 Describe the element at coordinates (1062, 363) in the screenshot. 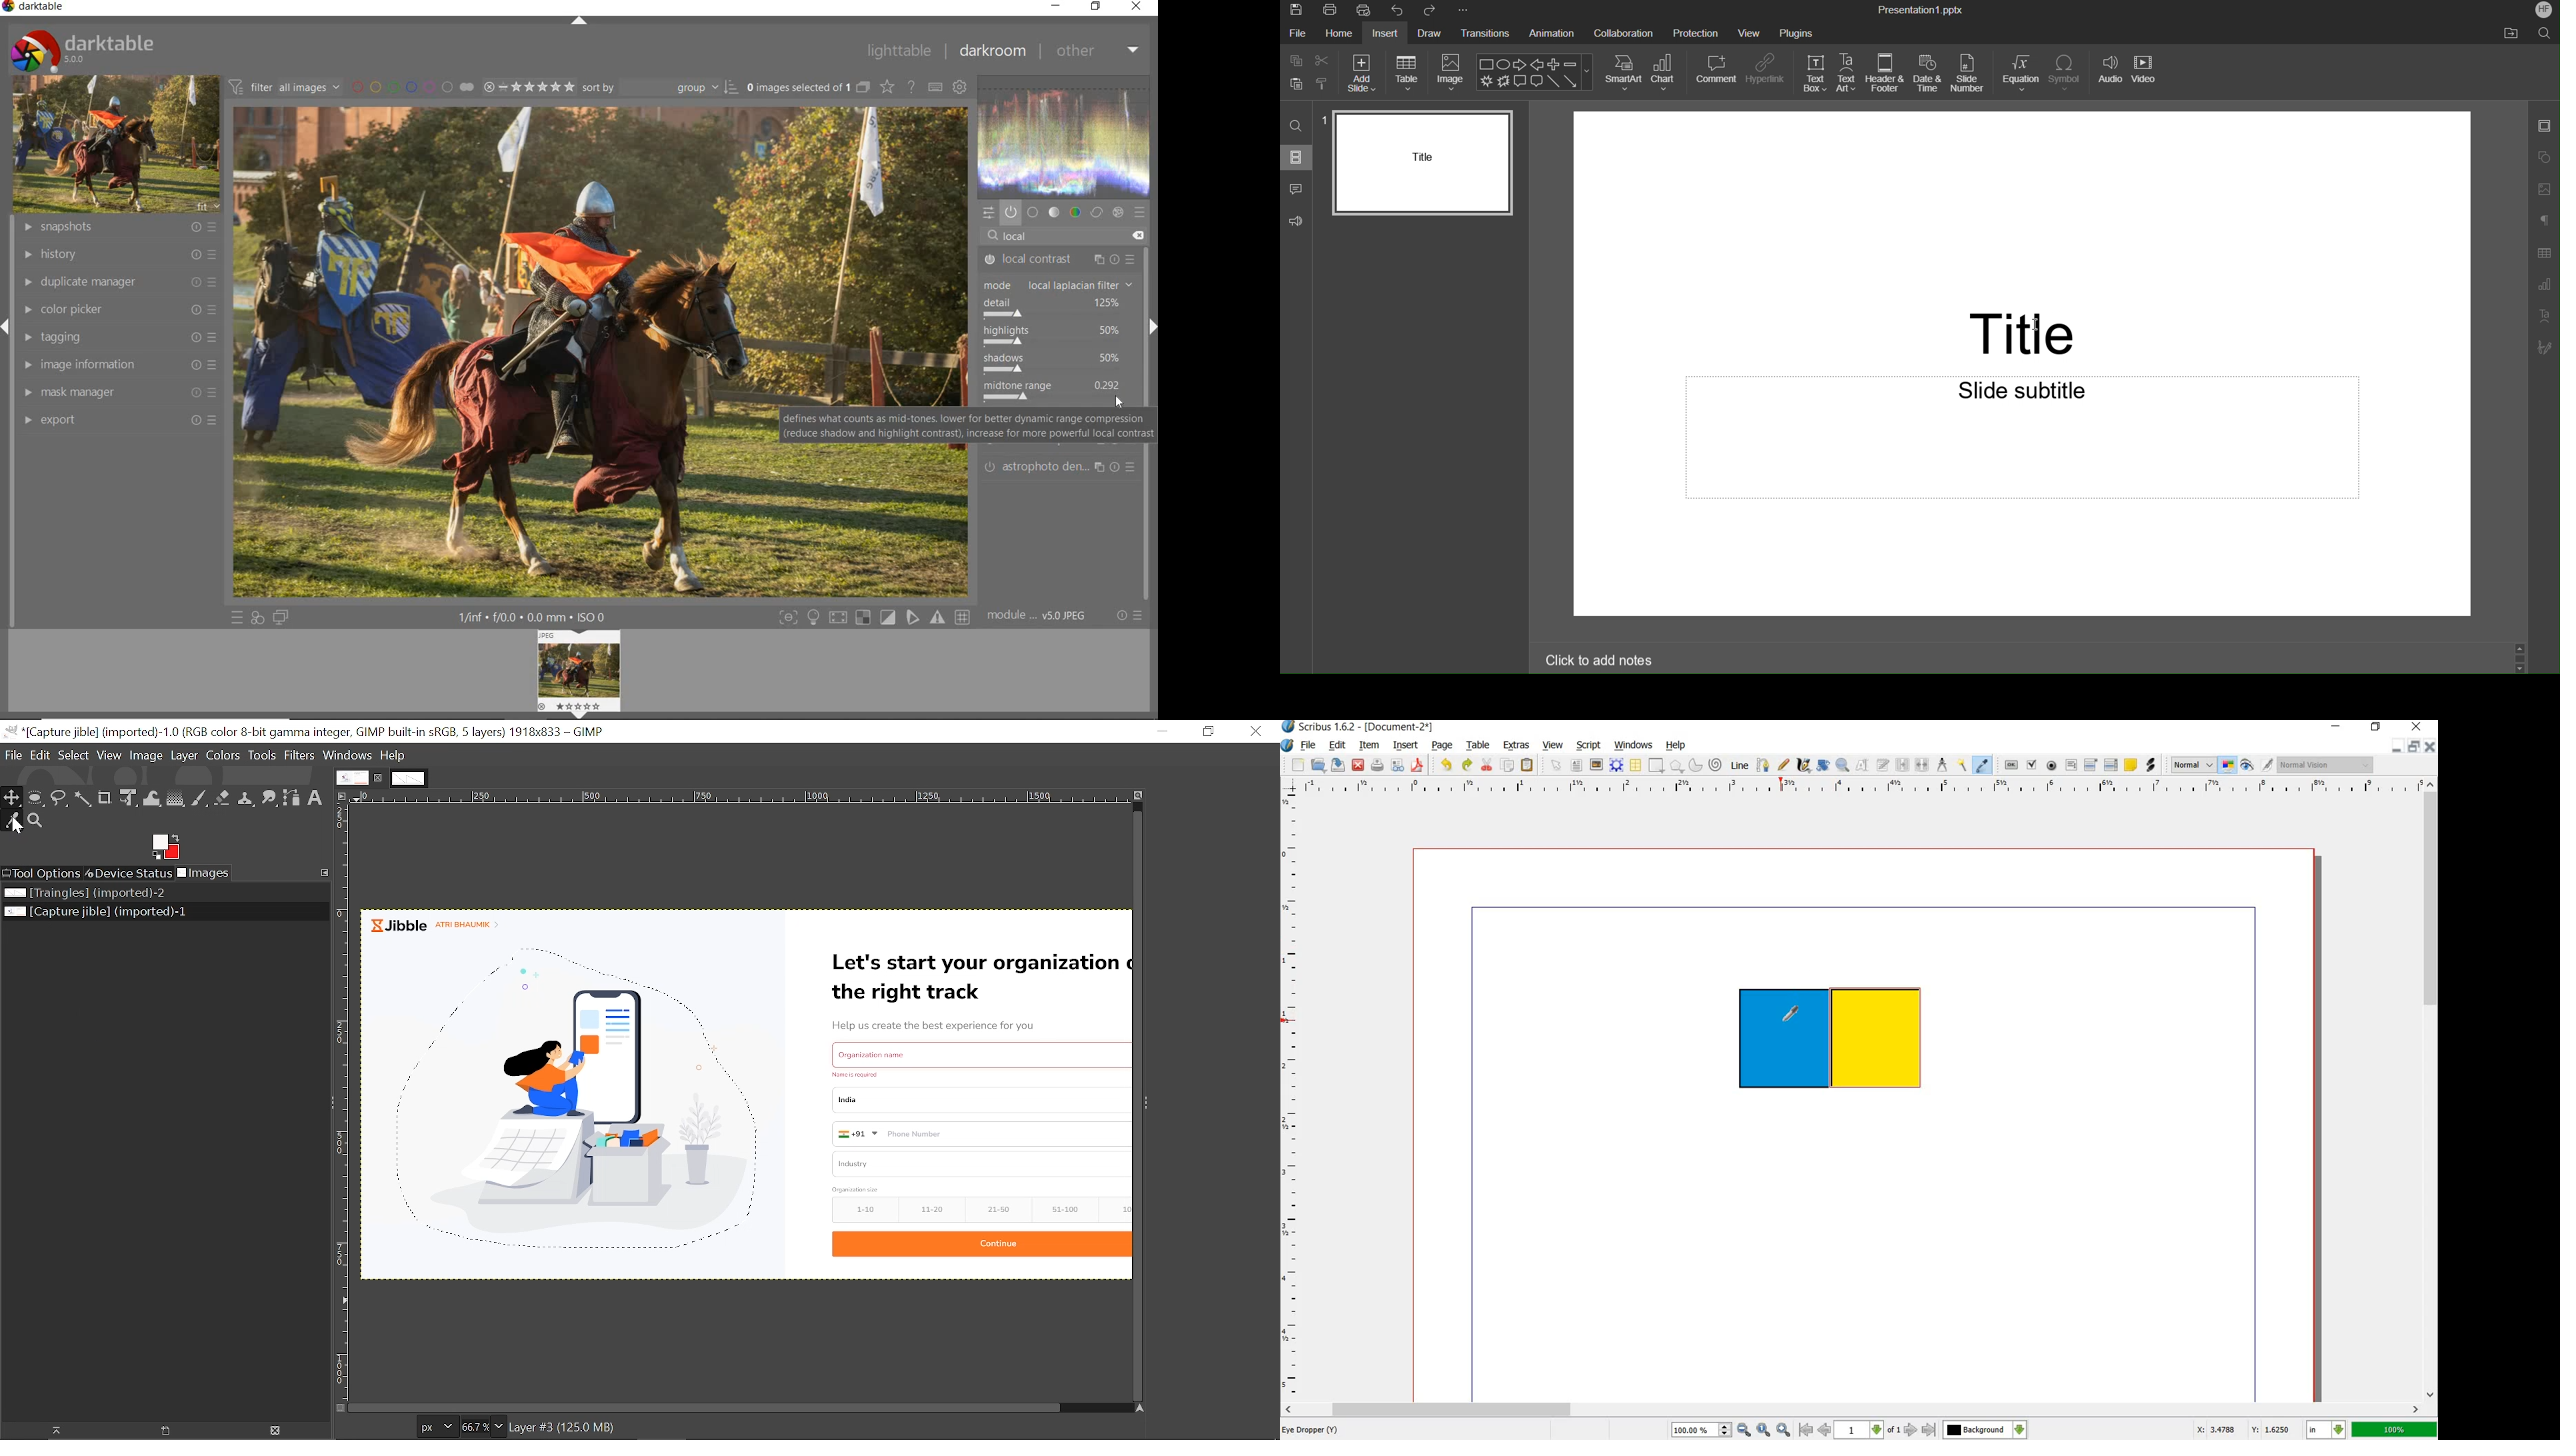

I see `SHADOWS` at that location.